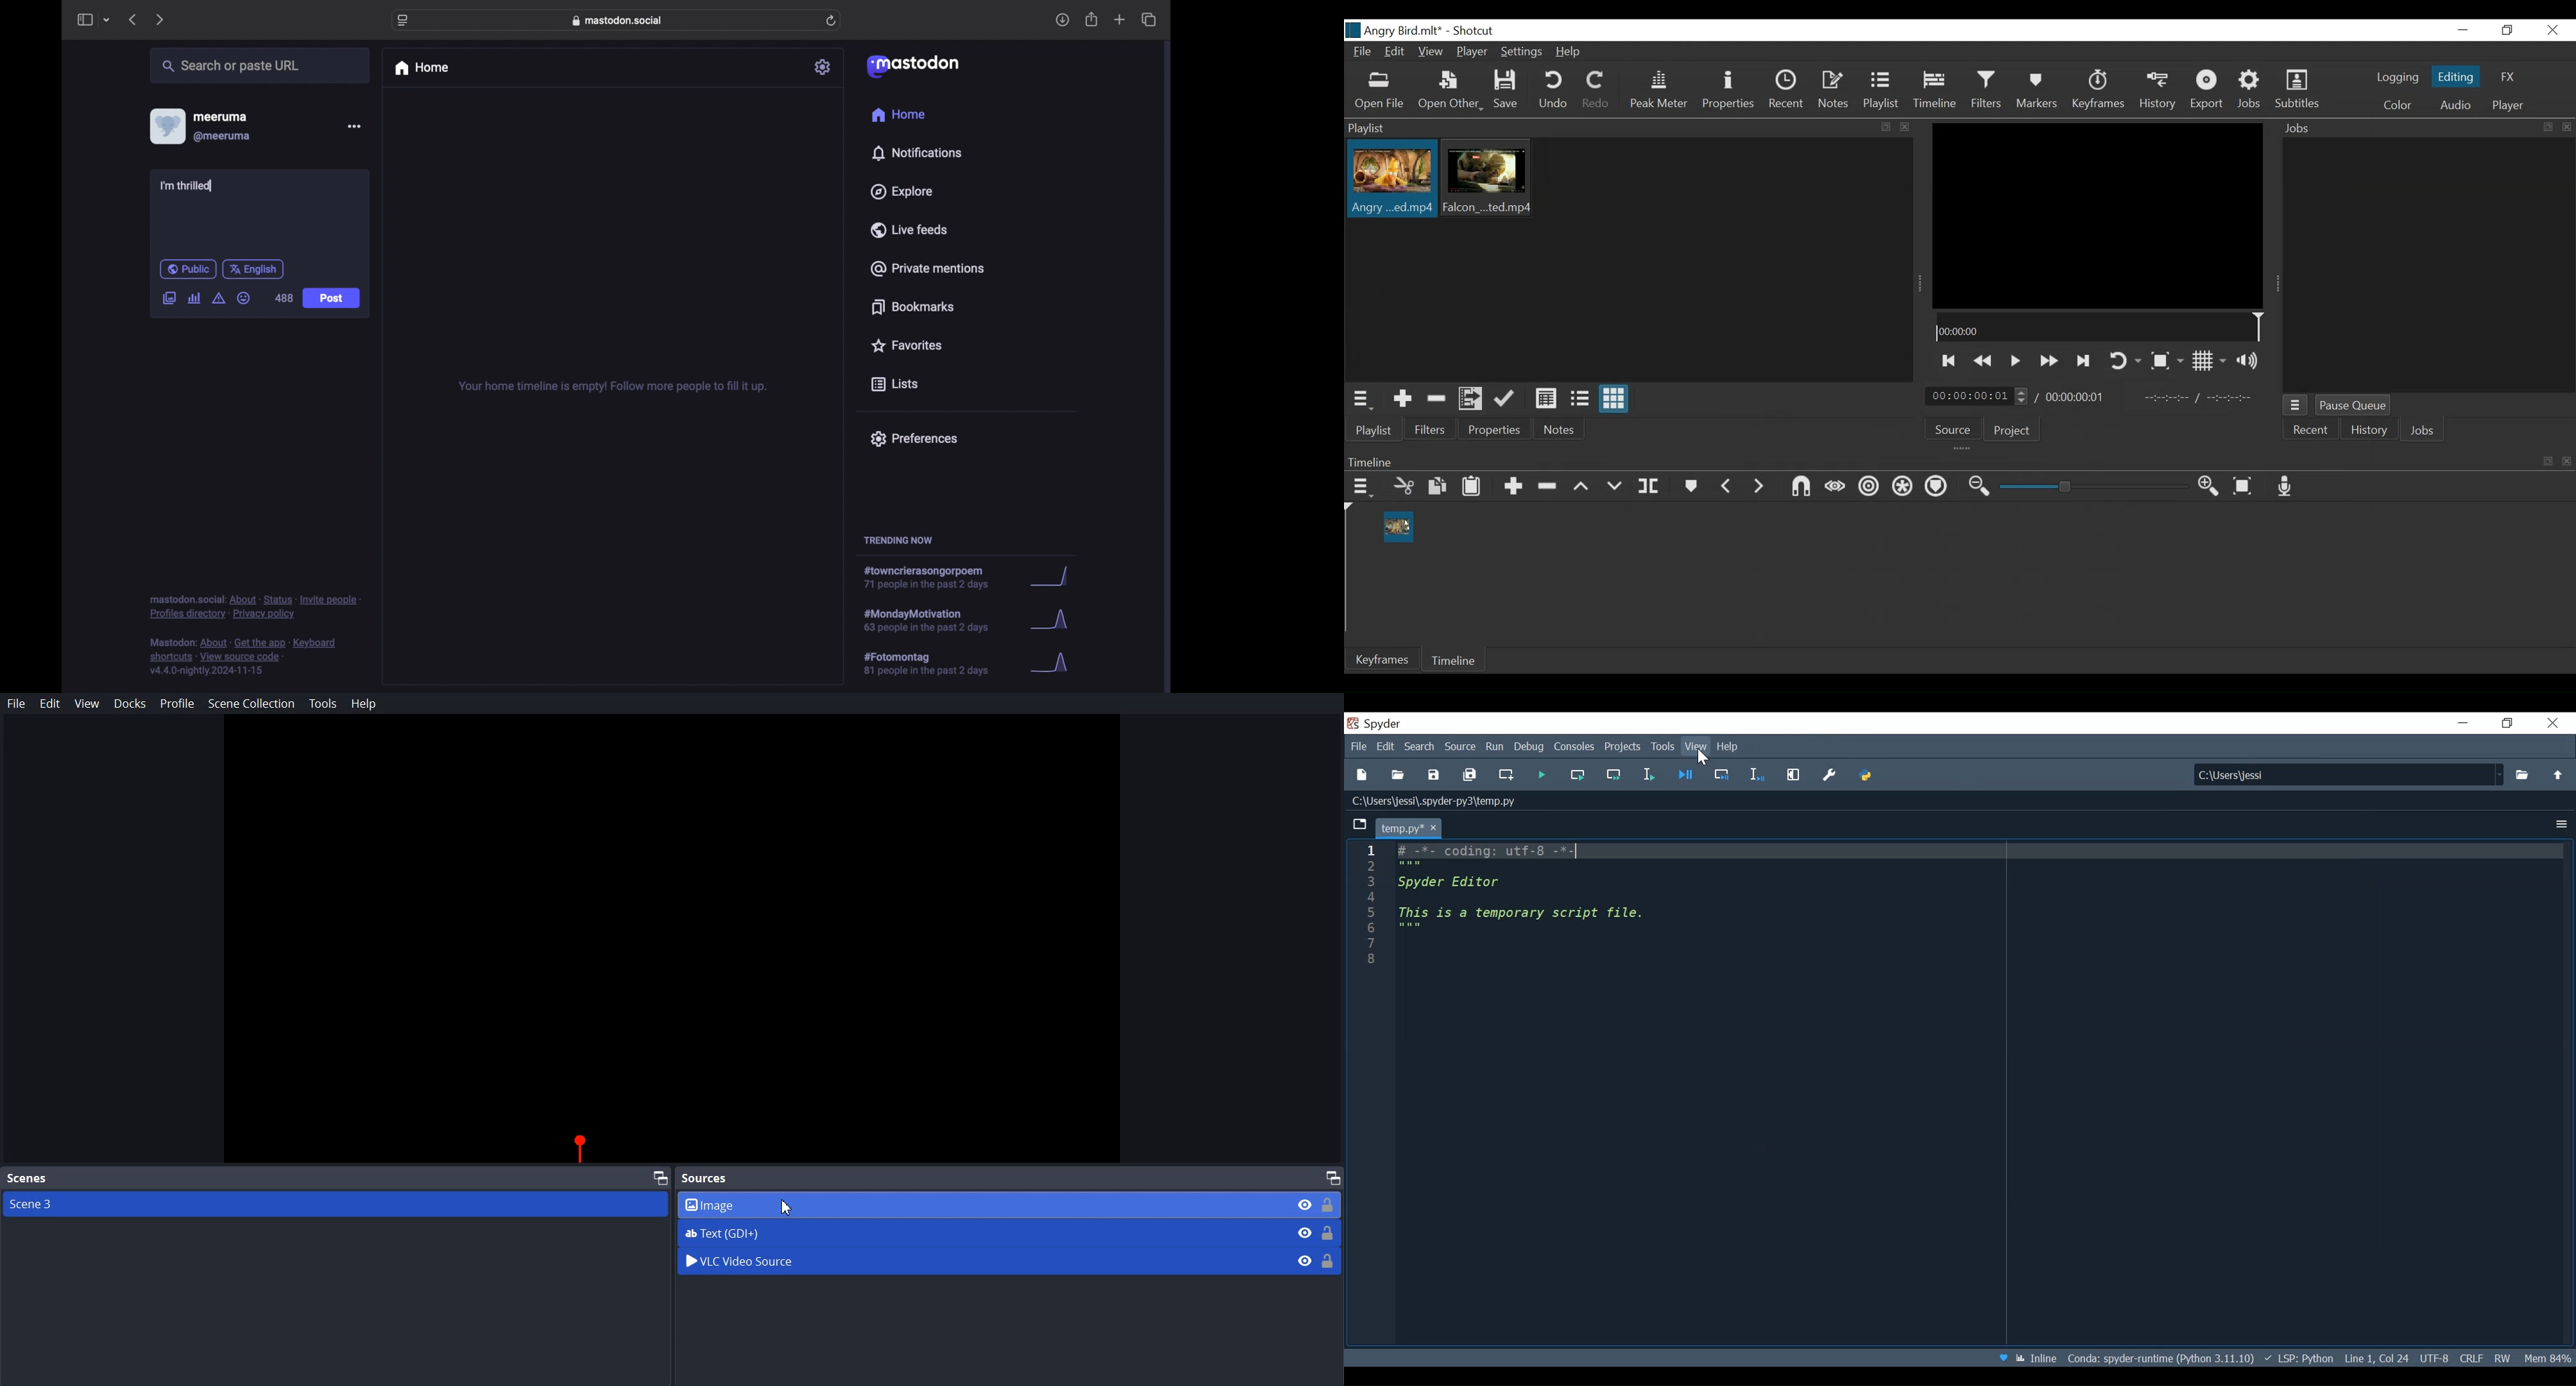 This screenshot has width=2576, height=1400. What do you see at coordinates (166, 126) in the screenshot?
I see `display picture` at bounding box center [166, 126].